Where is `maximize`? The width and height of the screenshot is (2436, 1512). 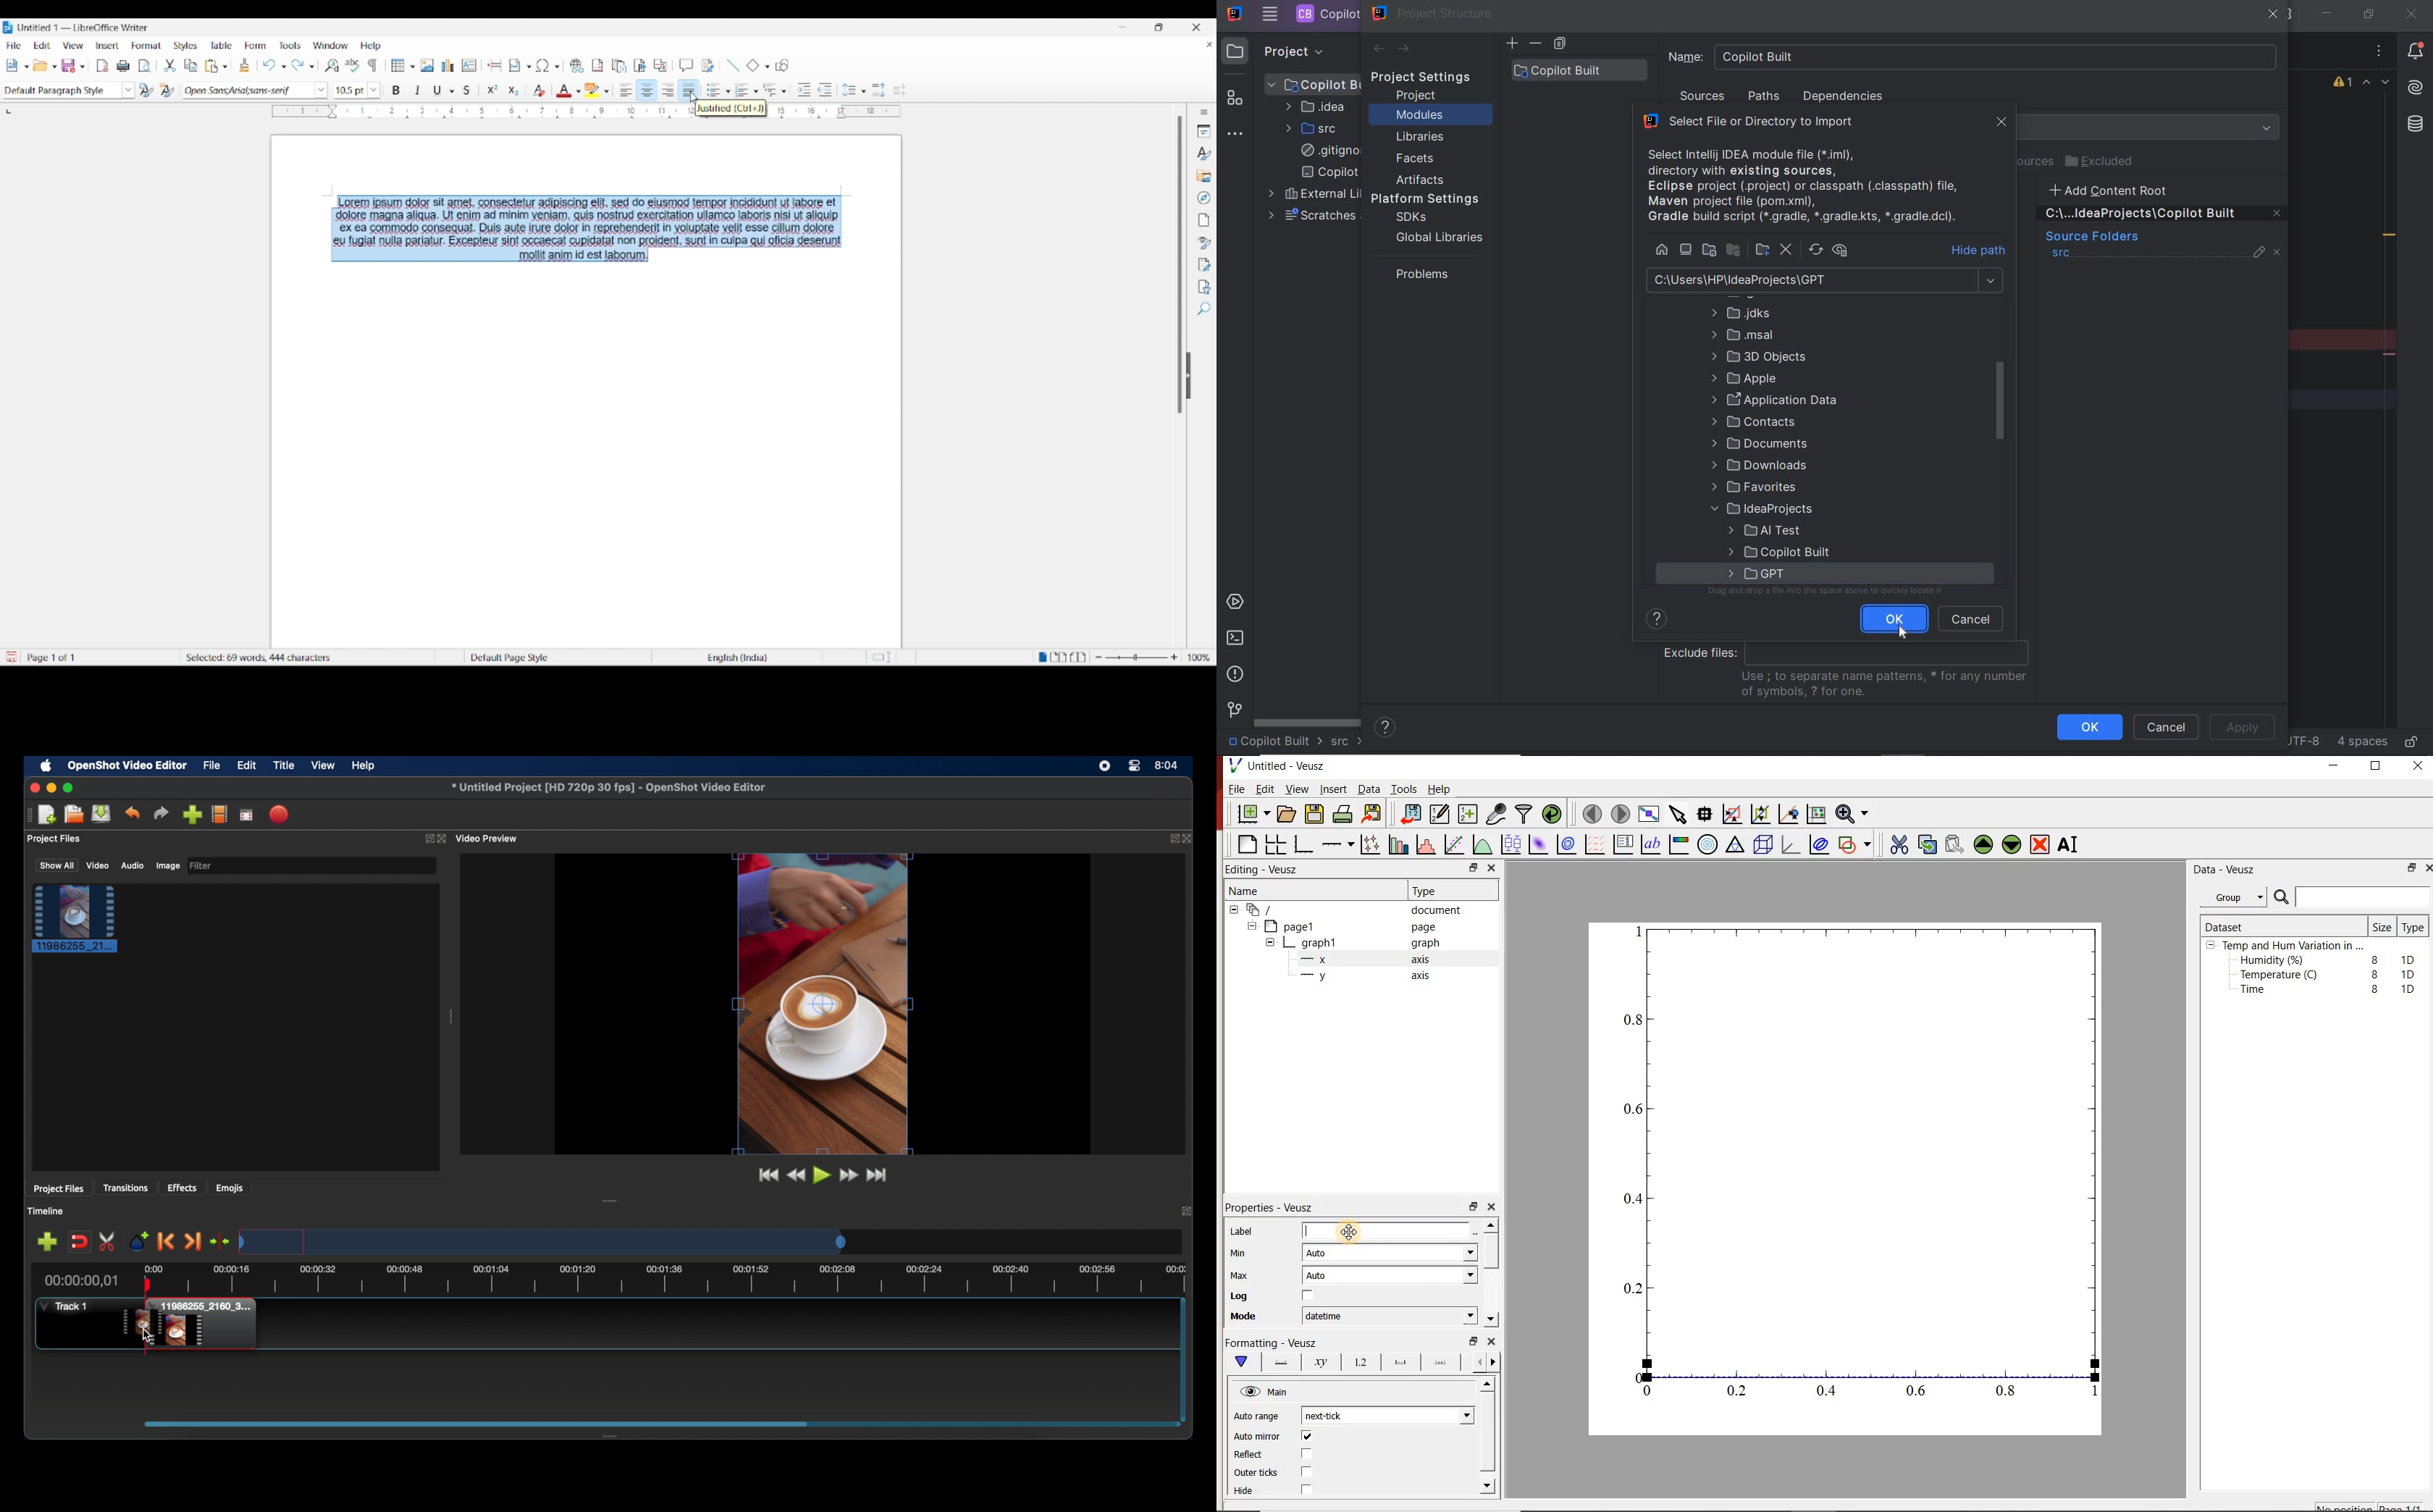
maximize is located at coordinates (70, 788).